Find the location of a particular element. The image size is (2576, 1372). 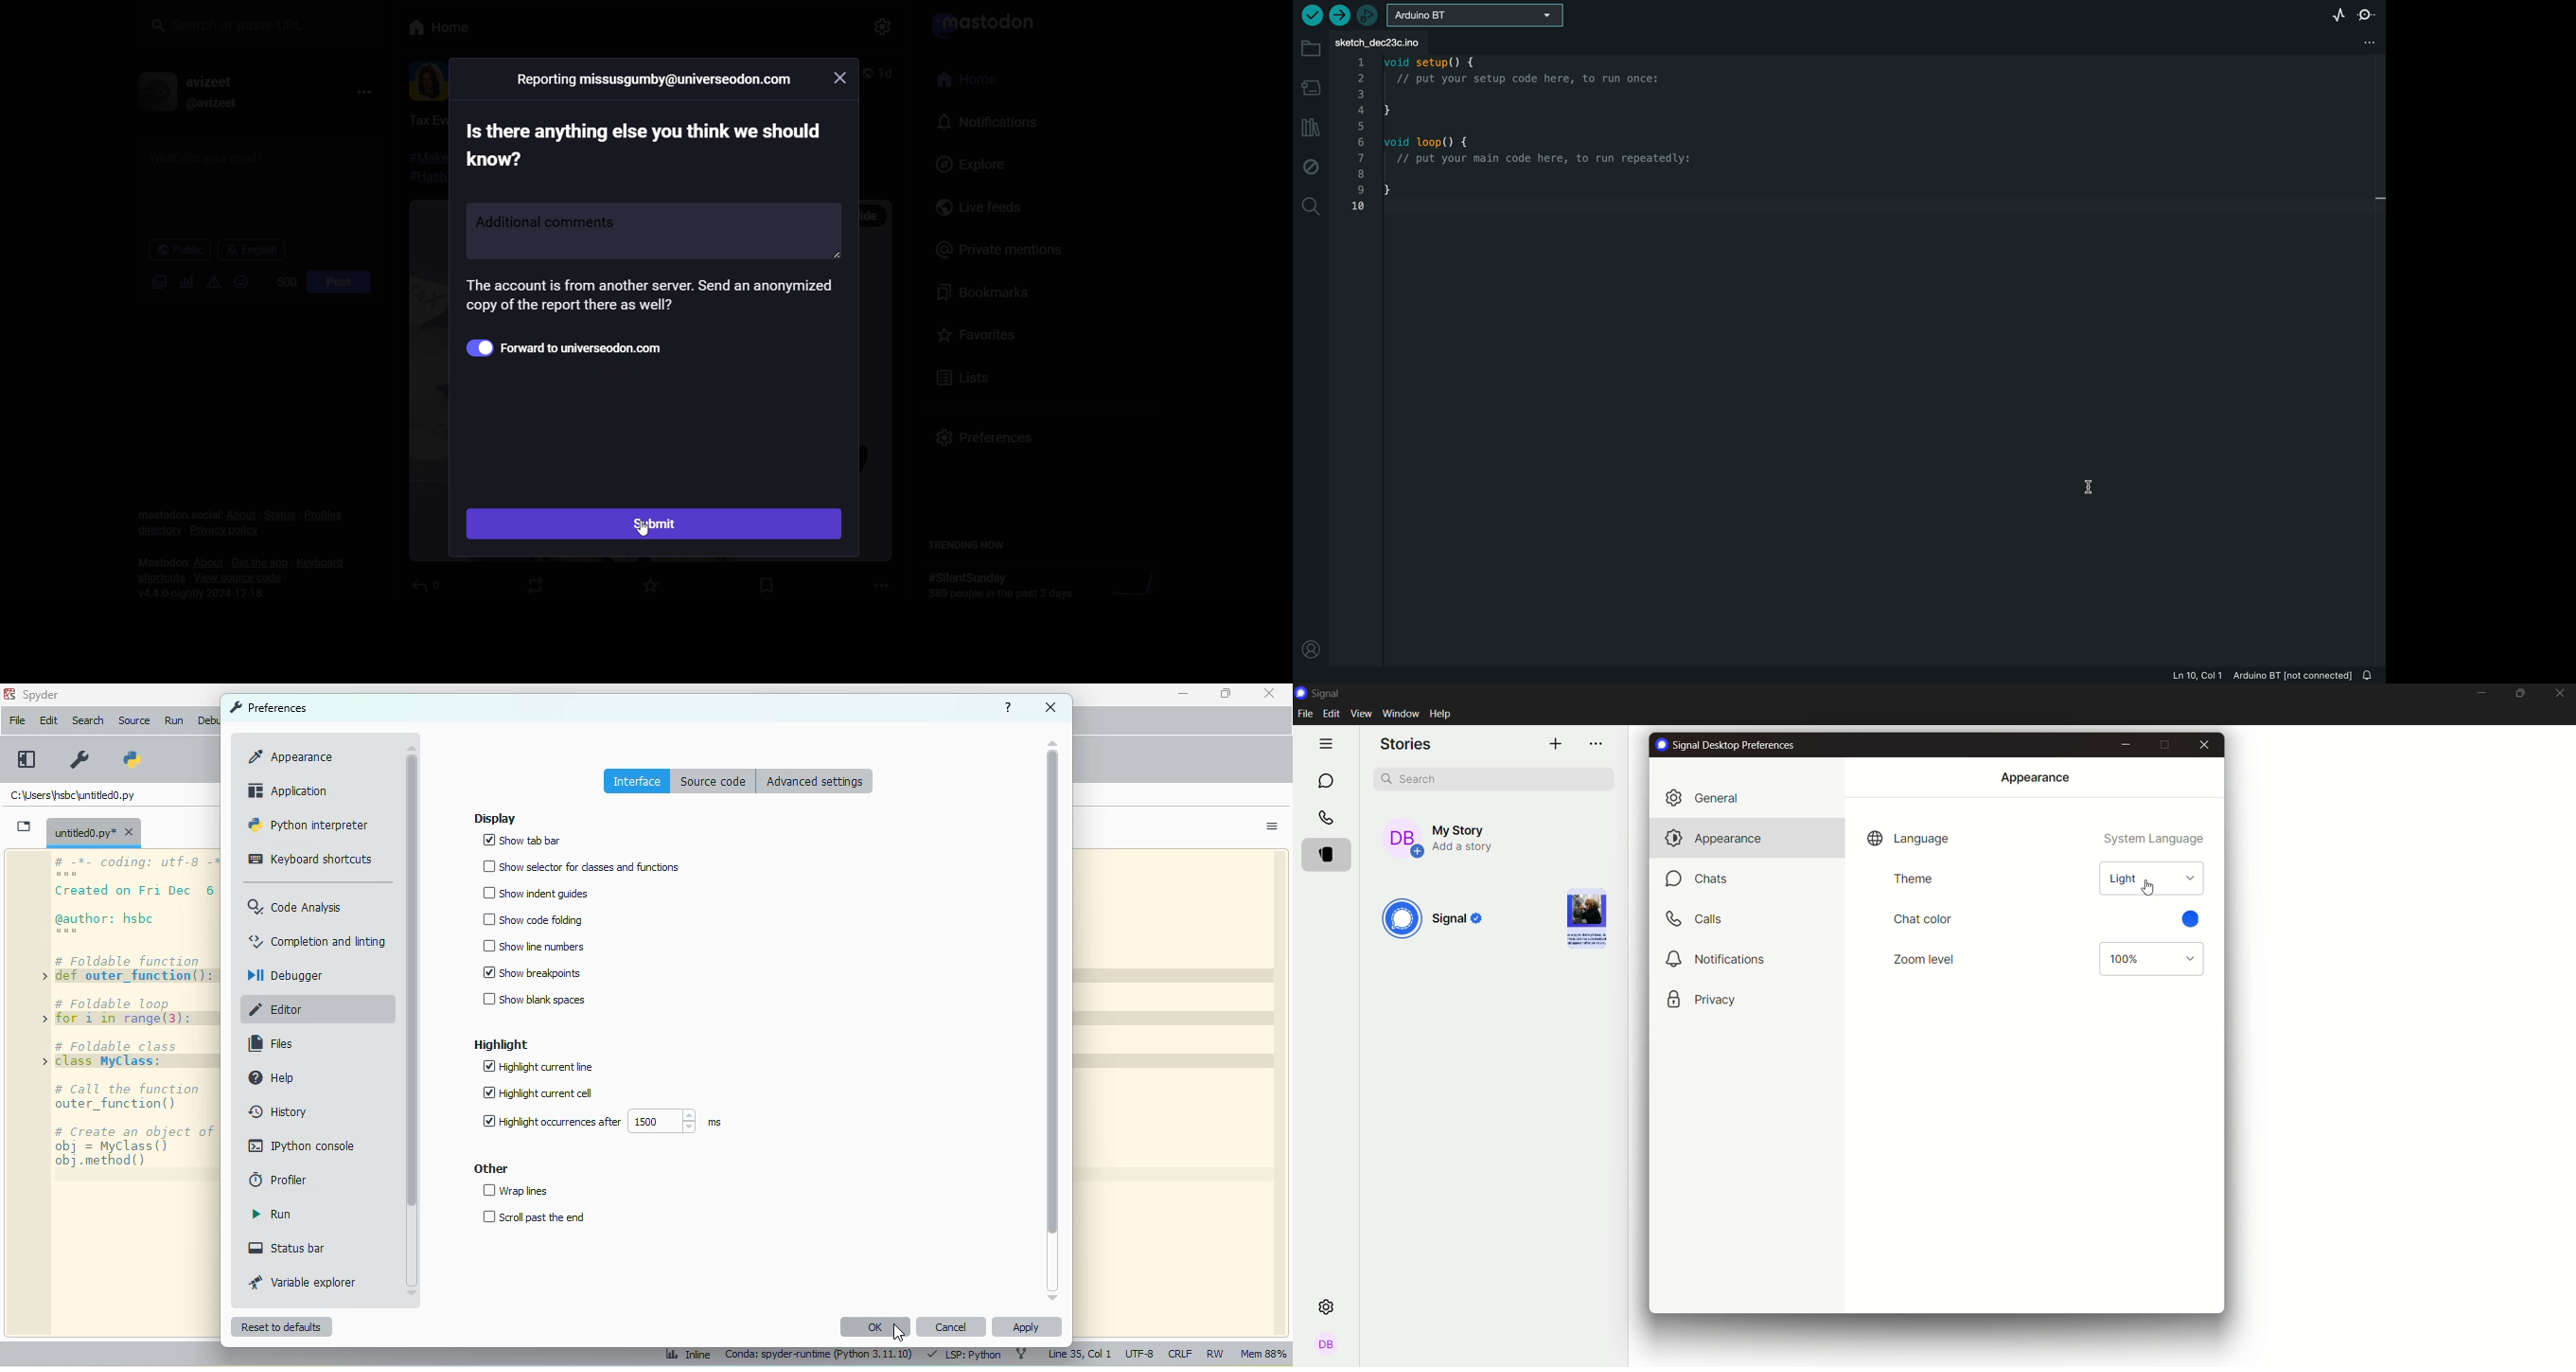

highlight current cell is located at coordinates (539, 1093).